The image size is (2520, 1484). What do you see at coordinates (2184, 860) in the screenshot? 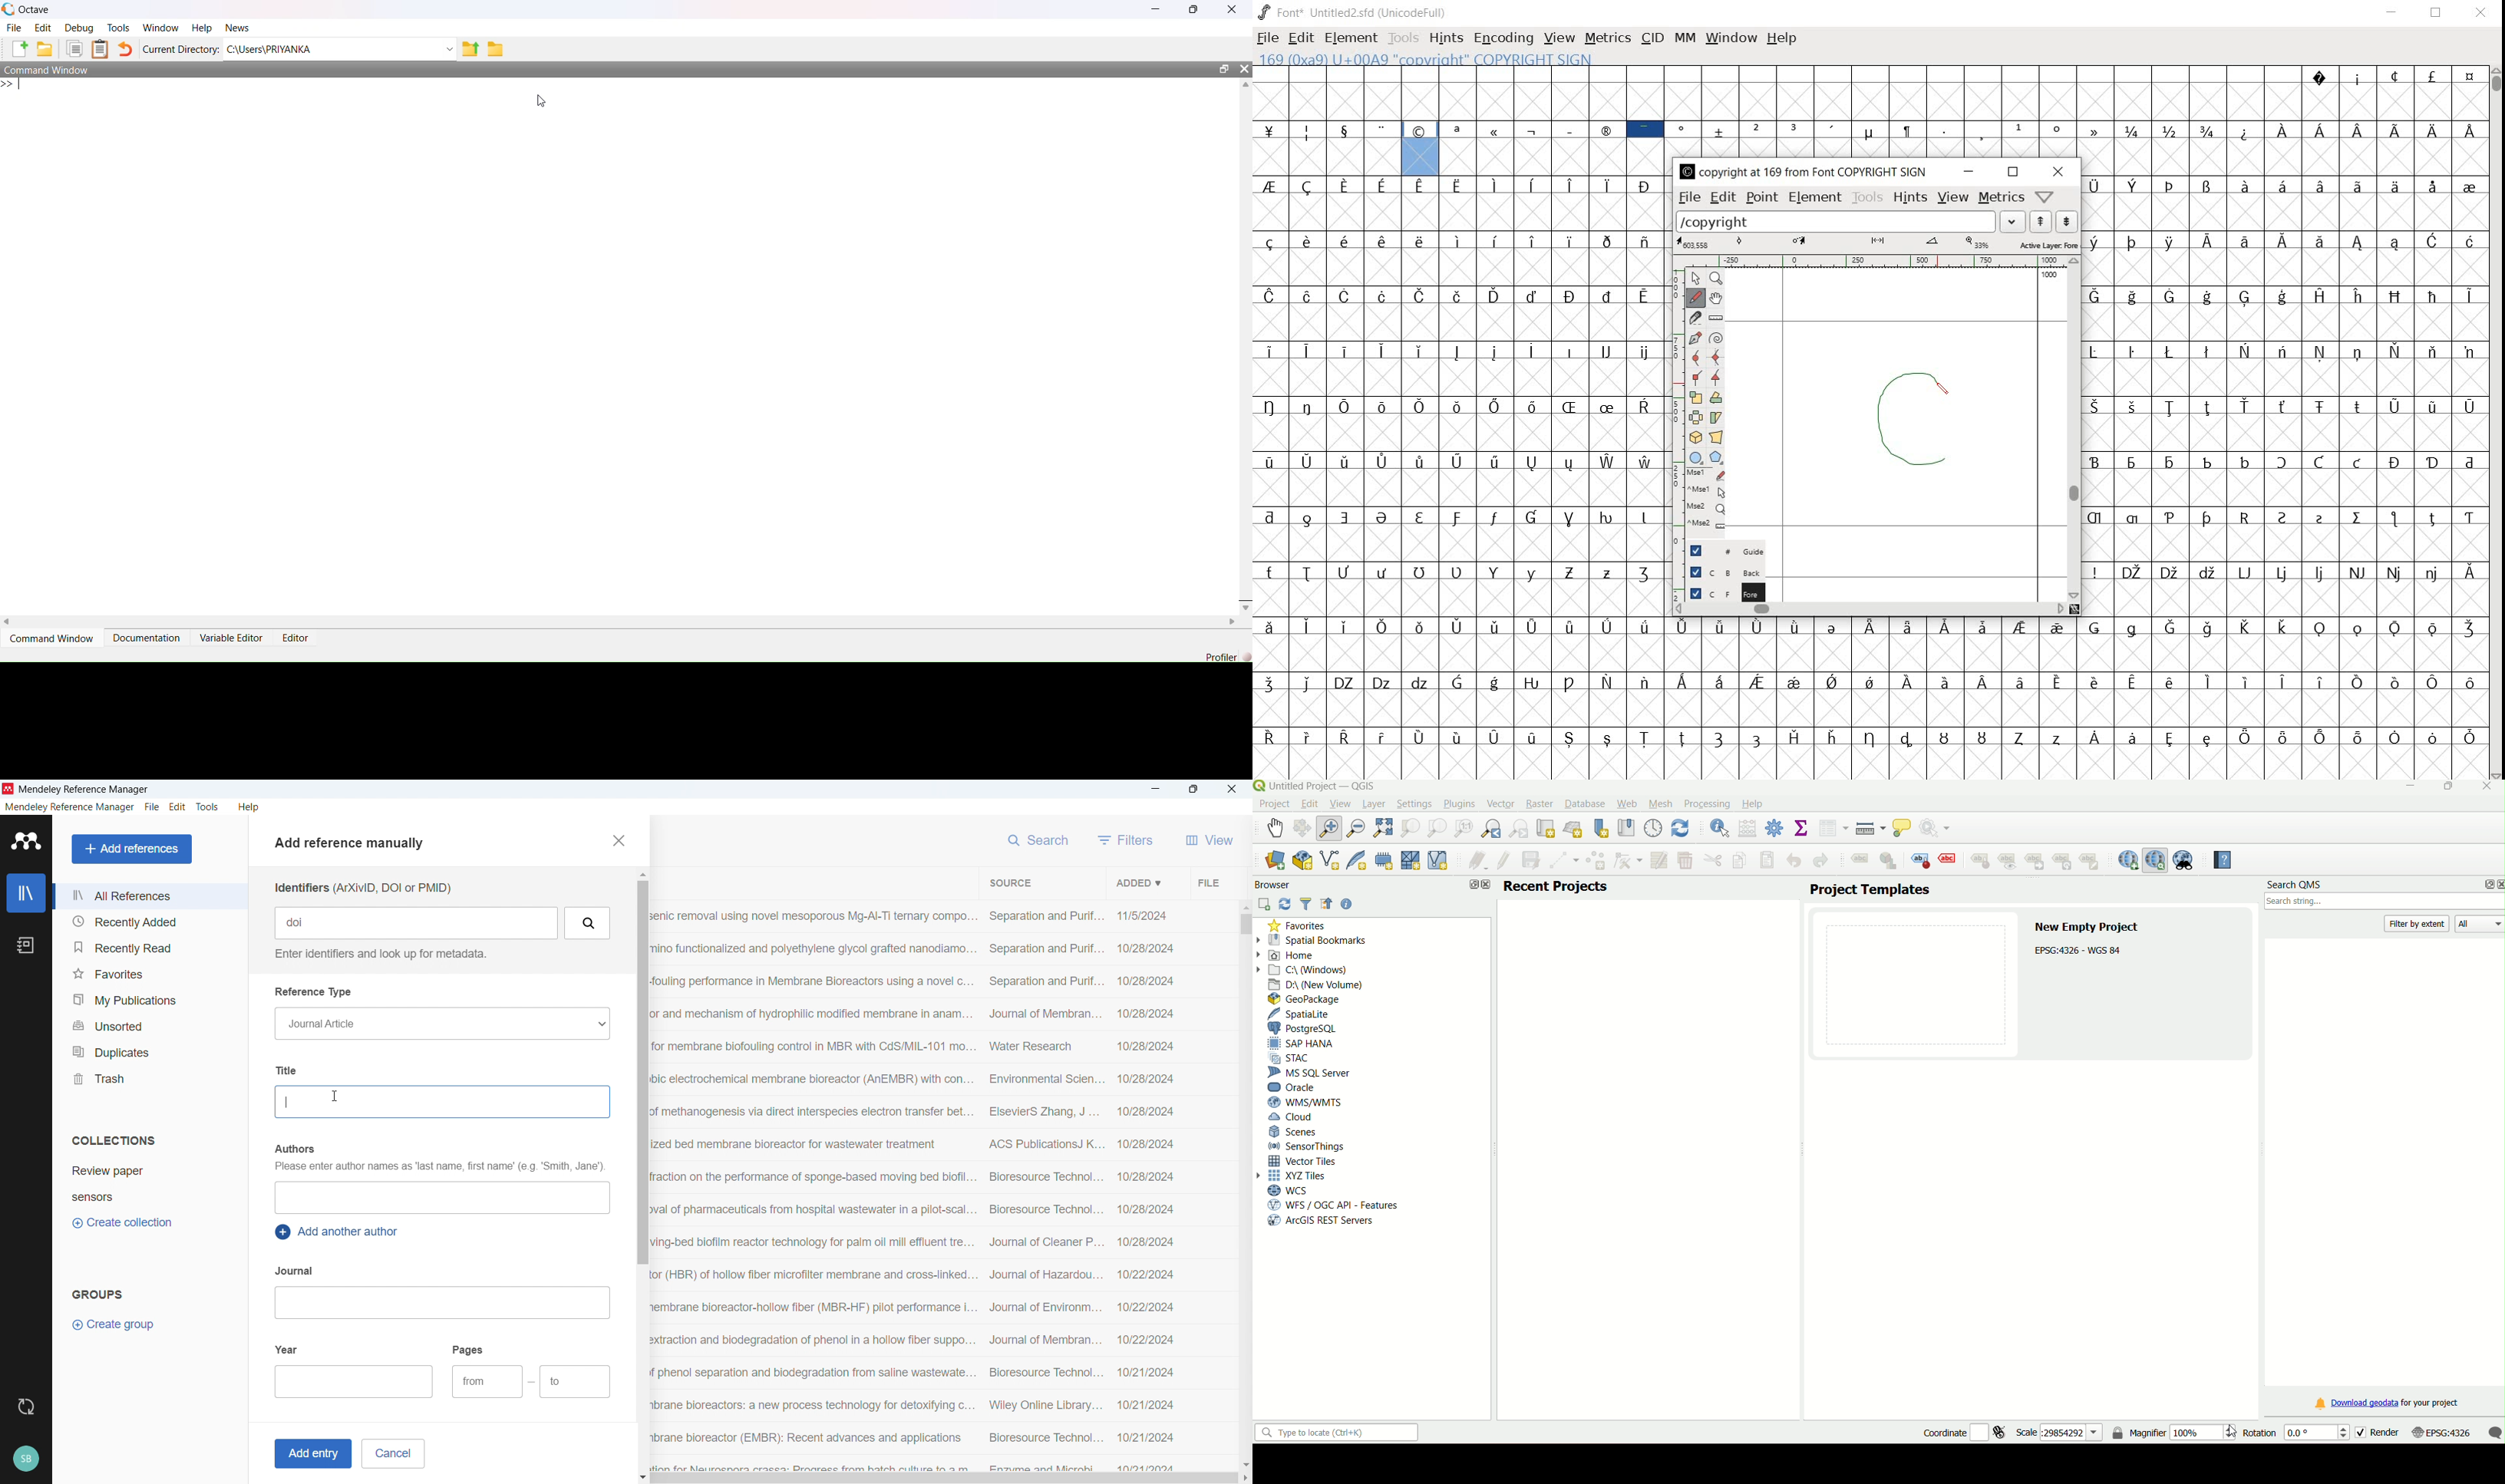
I see `meta search` at bounding box center [2184, 860].